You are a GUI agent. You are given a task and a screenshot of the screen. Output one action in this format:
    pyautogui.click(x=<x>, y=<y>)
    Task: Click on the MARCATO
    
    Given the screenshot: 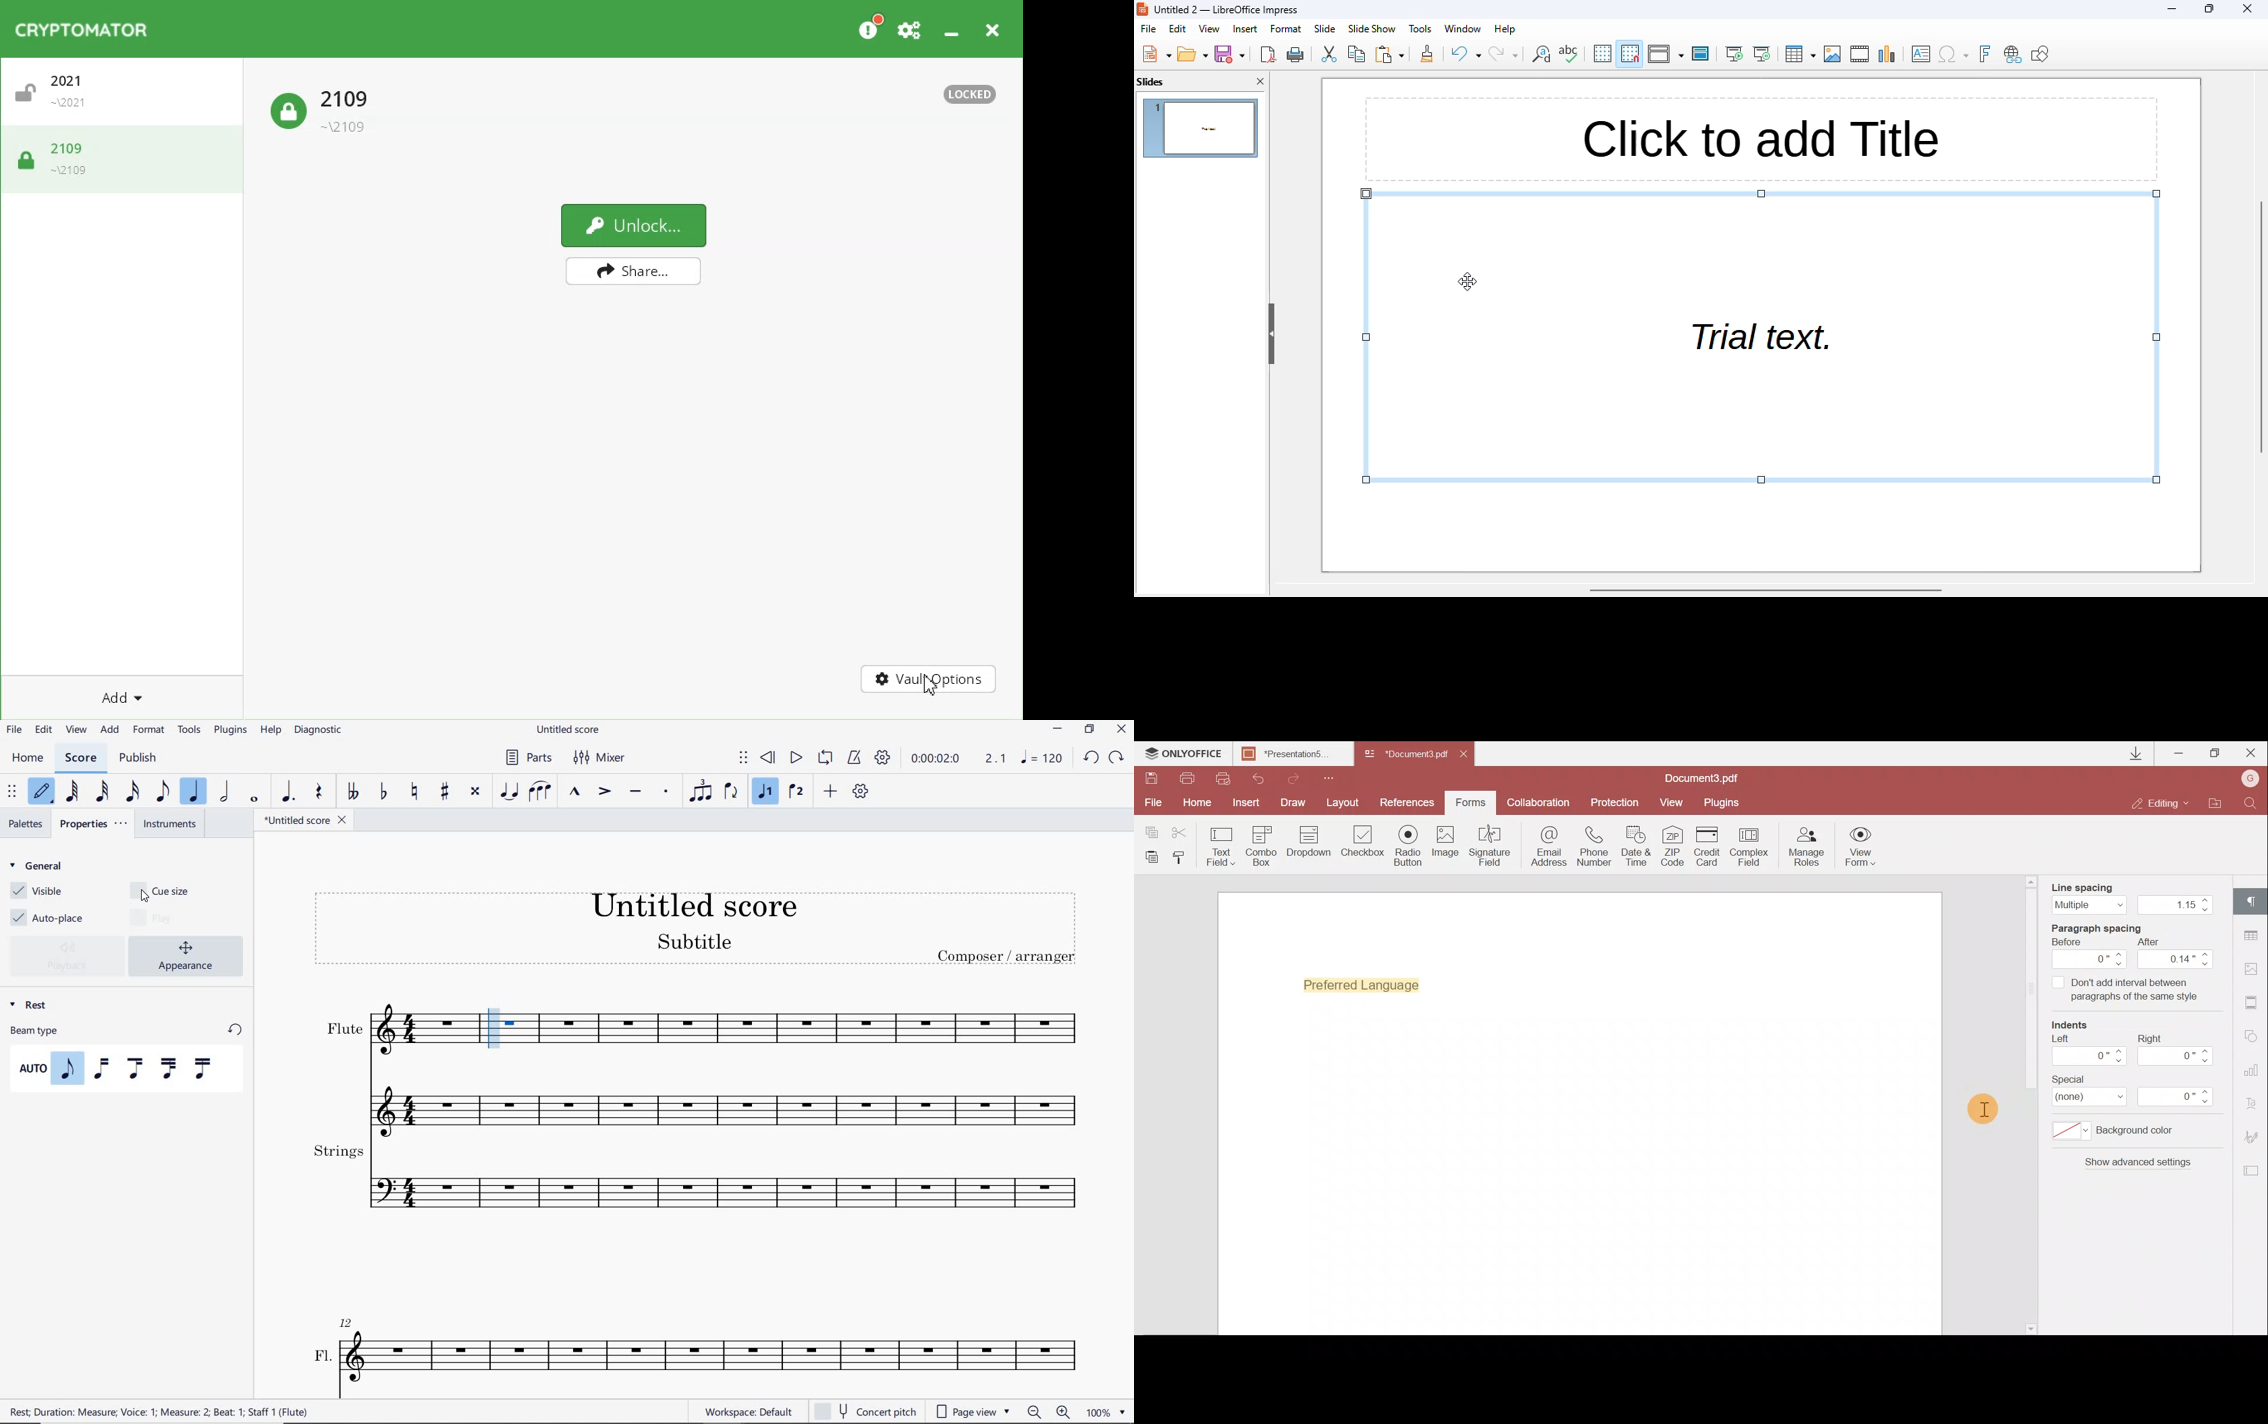 What is the action you would take?
    pyautogui.click(x=575, y=793)
    